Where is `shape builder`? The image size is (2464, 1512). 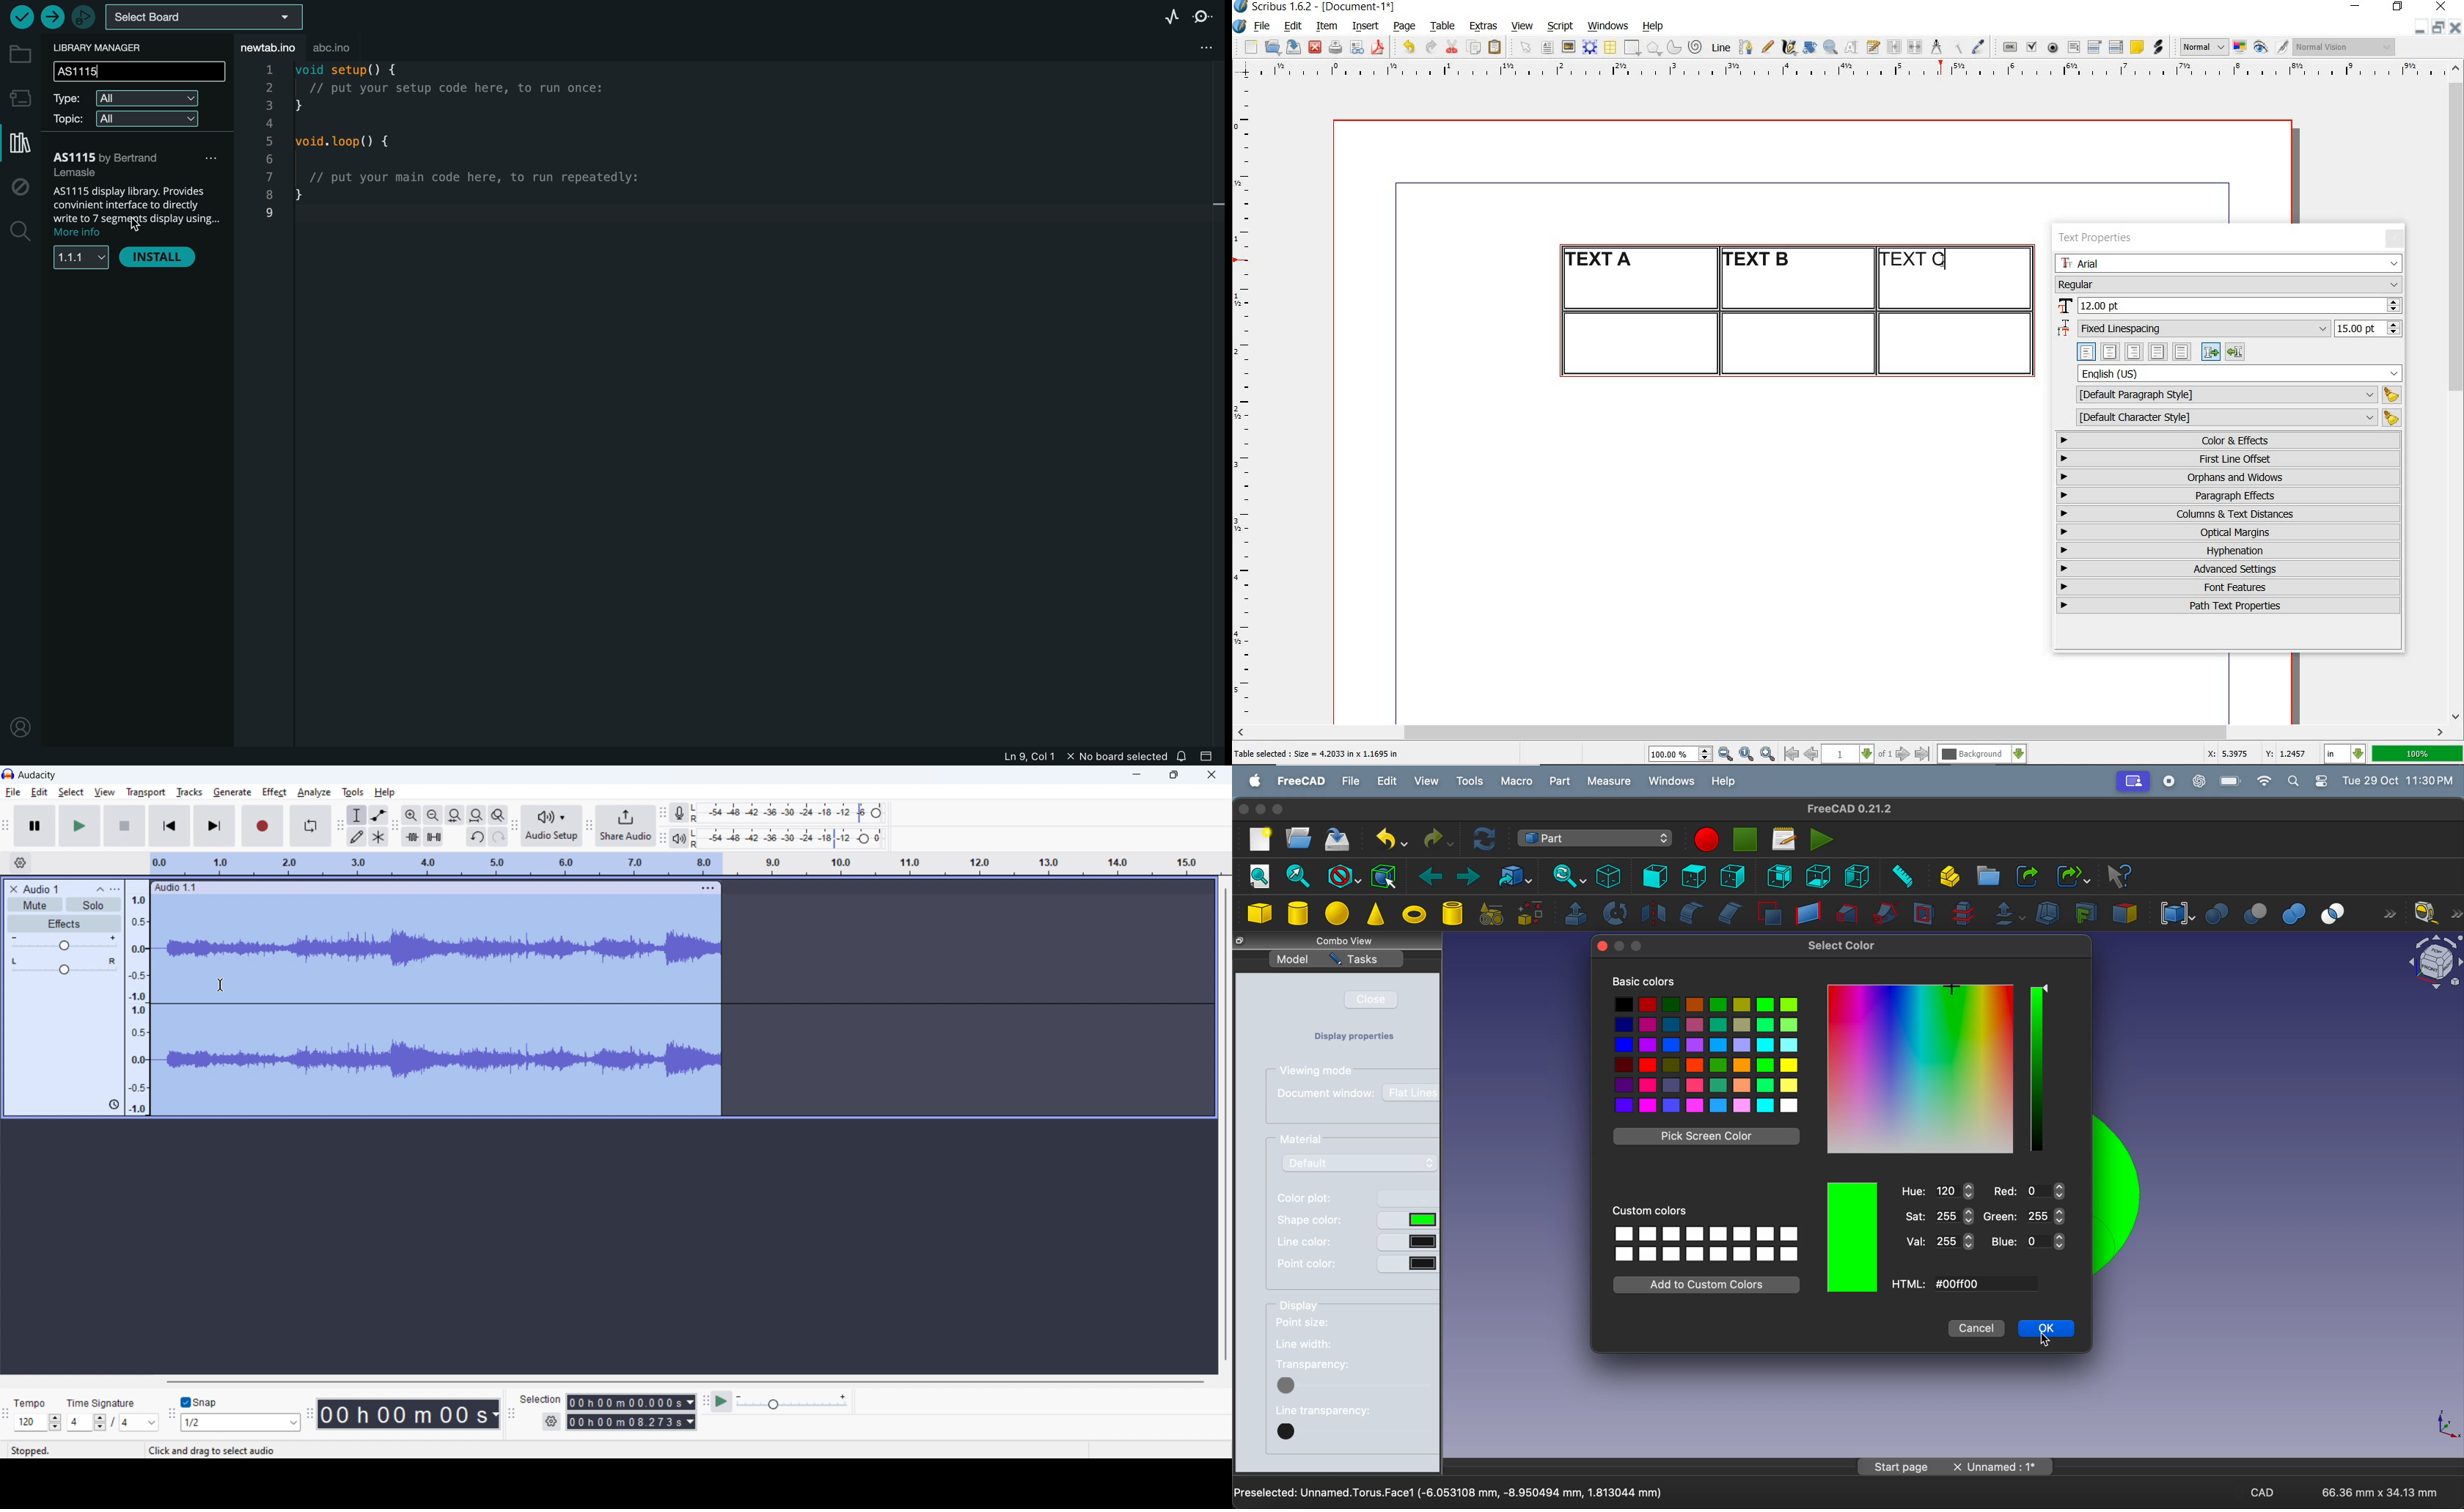
shape builder is located at coordinates (1532, 915).